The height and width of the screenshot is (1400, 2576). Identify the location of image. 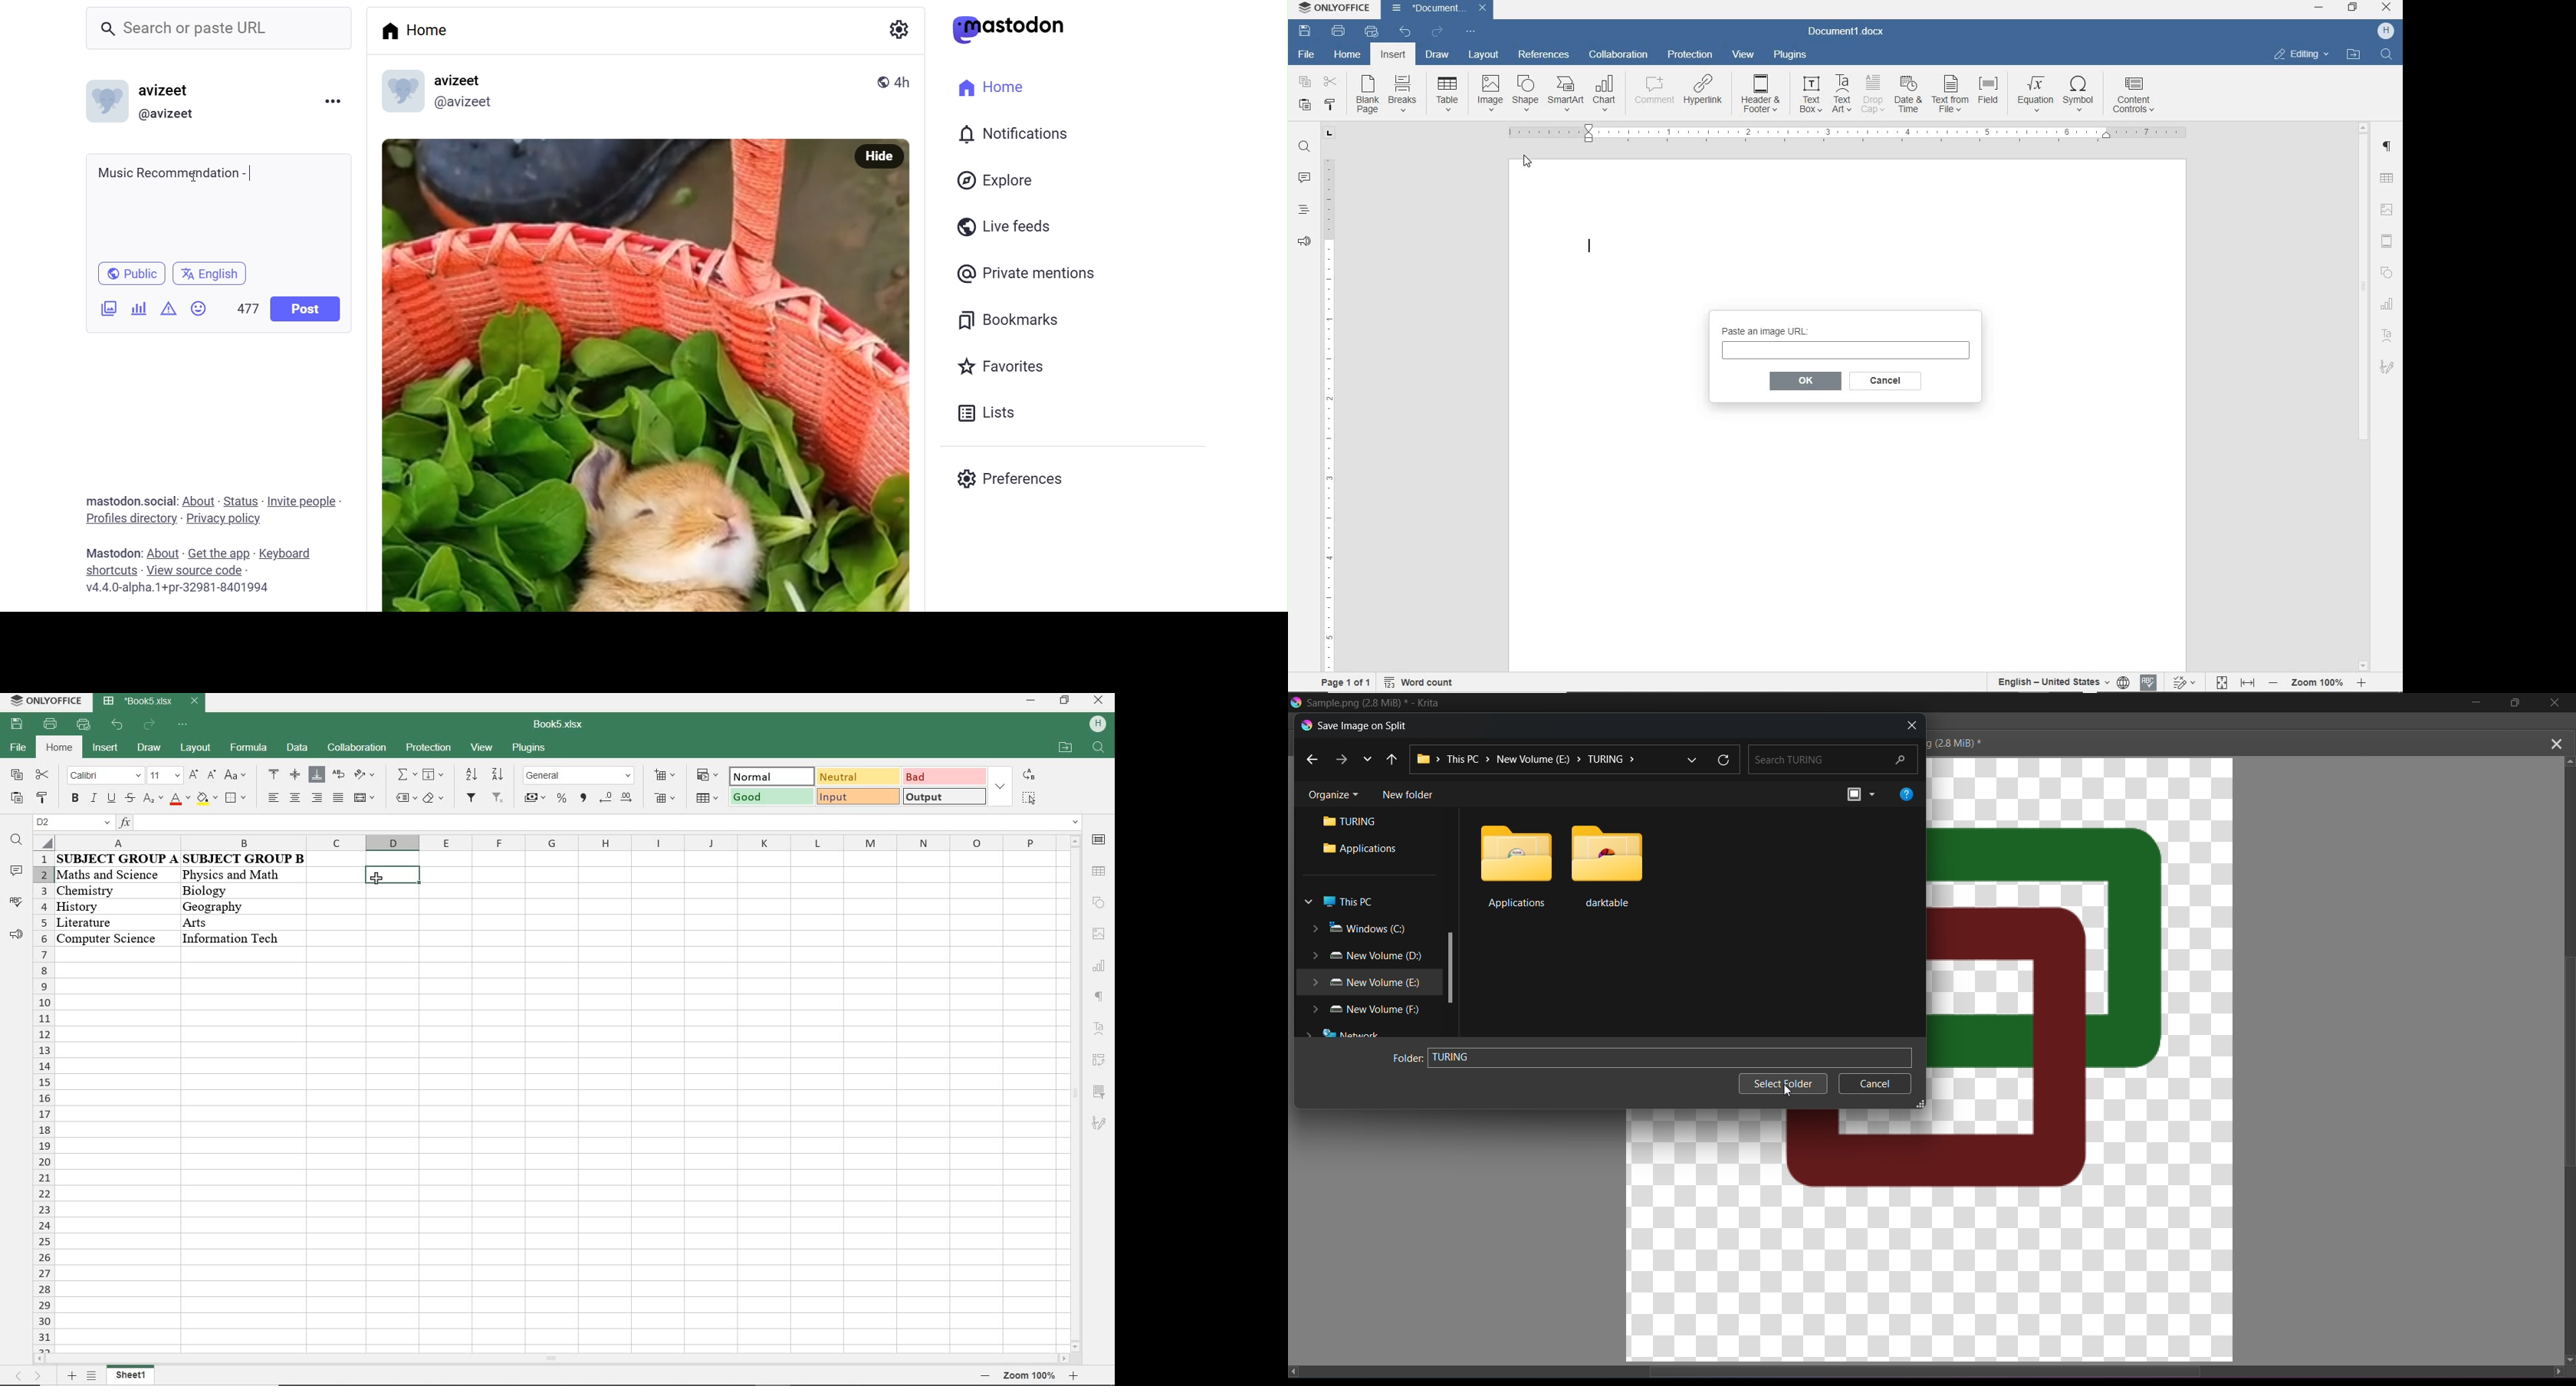
(2389, 209).